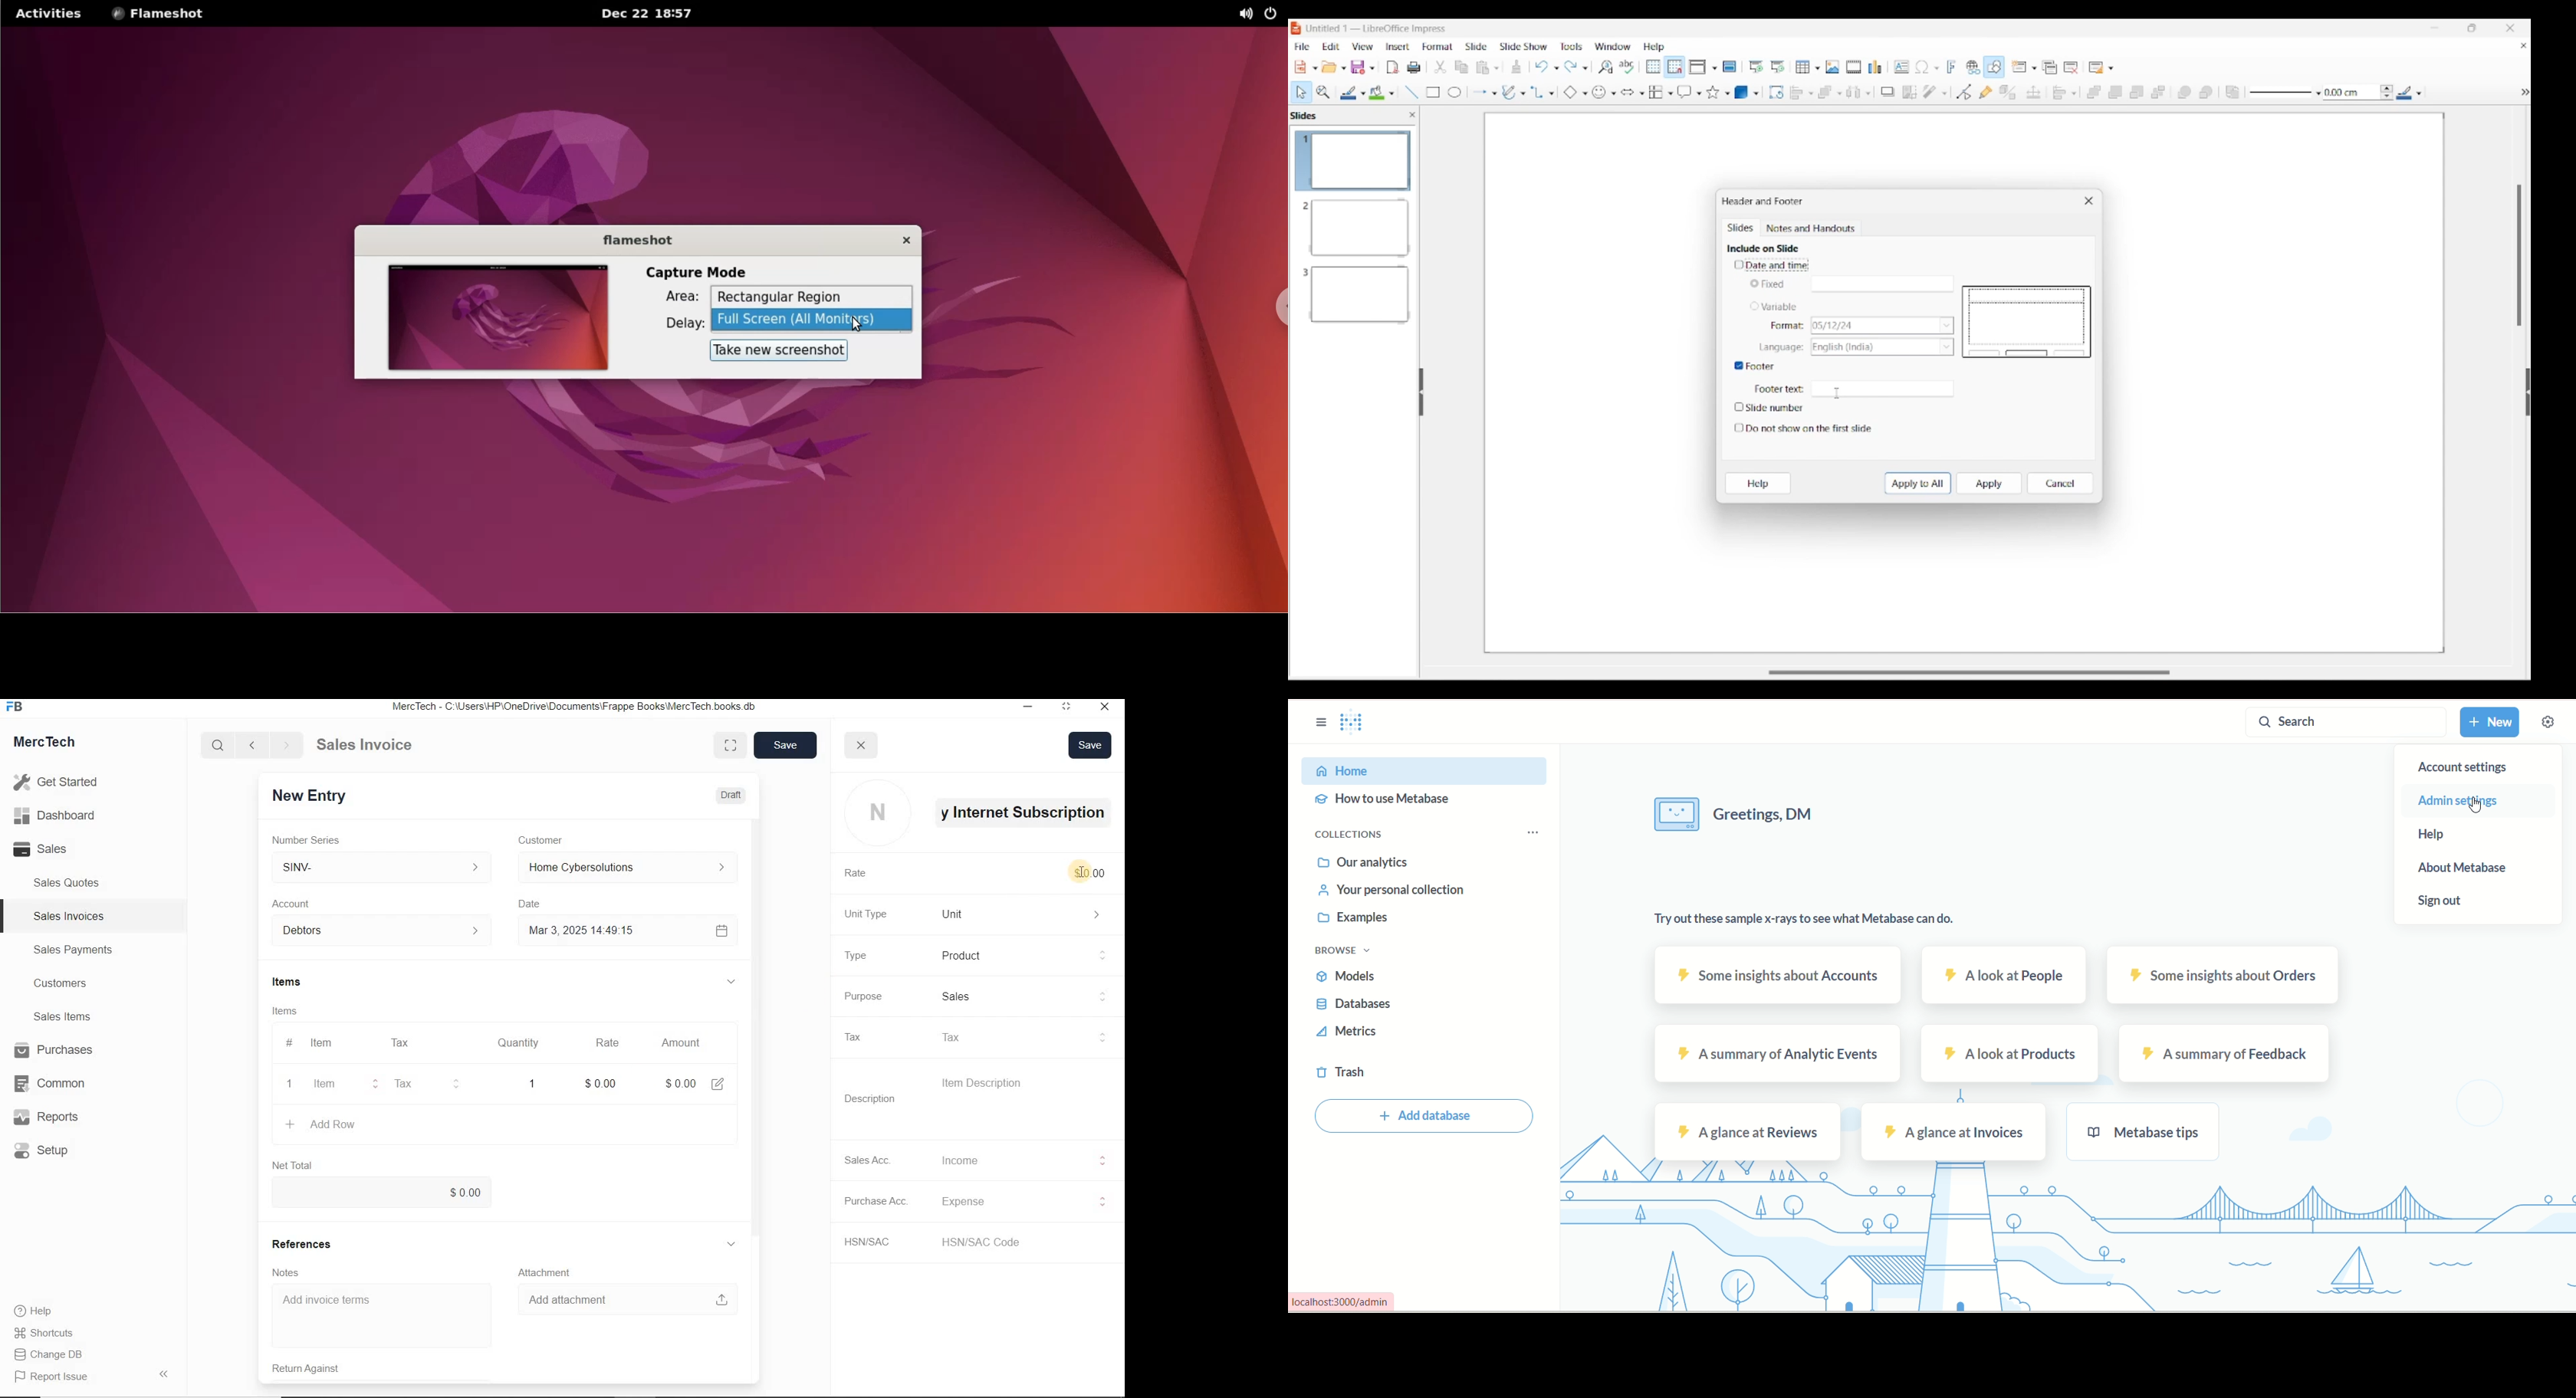 This screenshot has width=2576, height=1400. Describe the element at coordinates (814, 320) in the screenshot. I see `full screen` at that location.